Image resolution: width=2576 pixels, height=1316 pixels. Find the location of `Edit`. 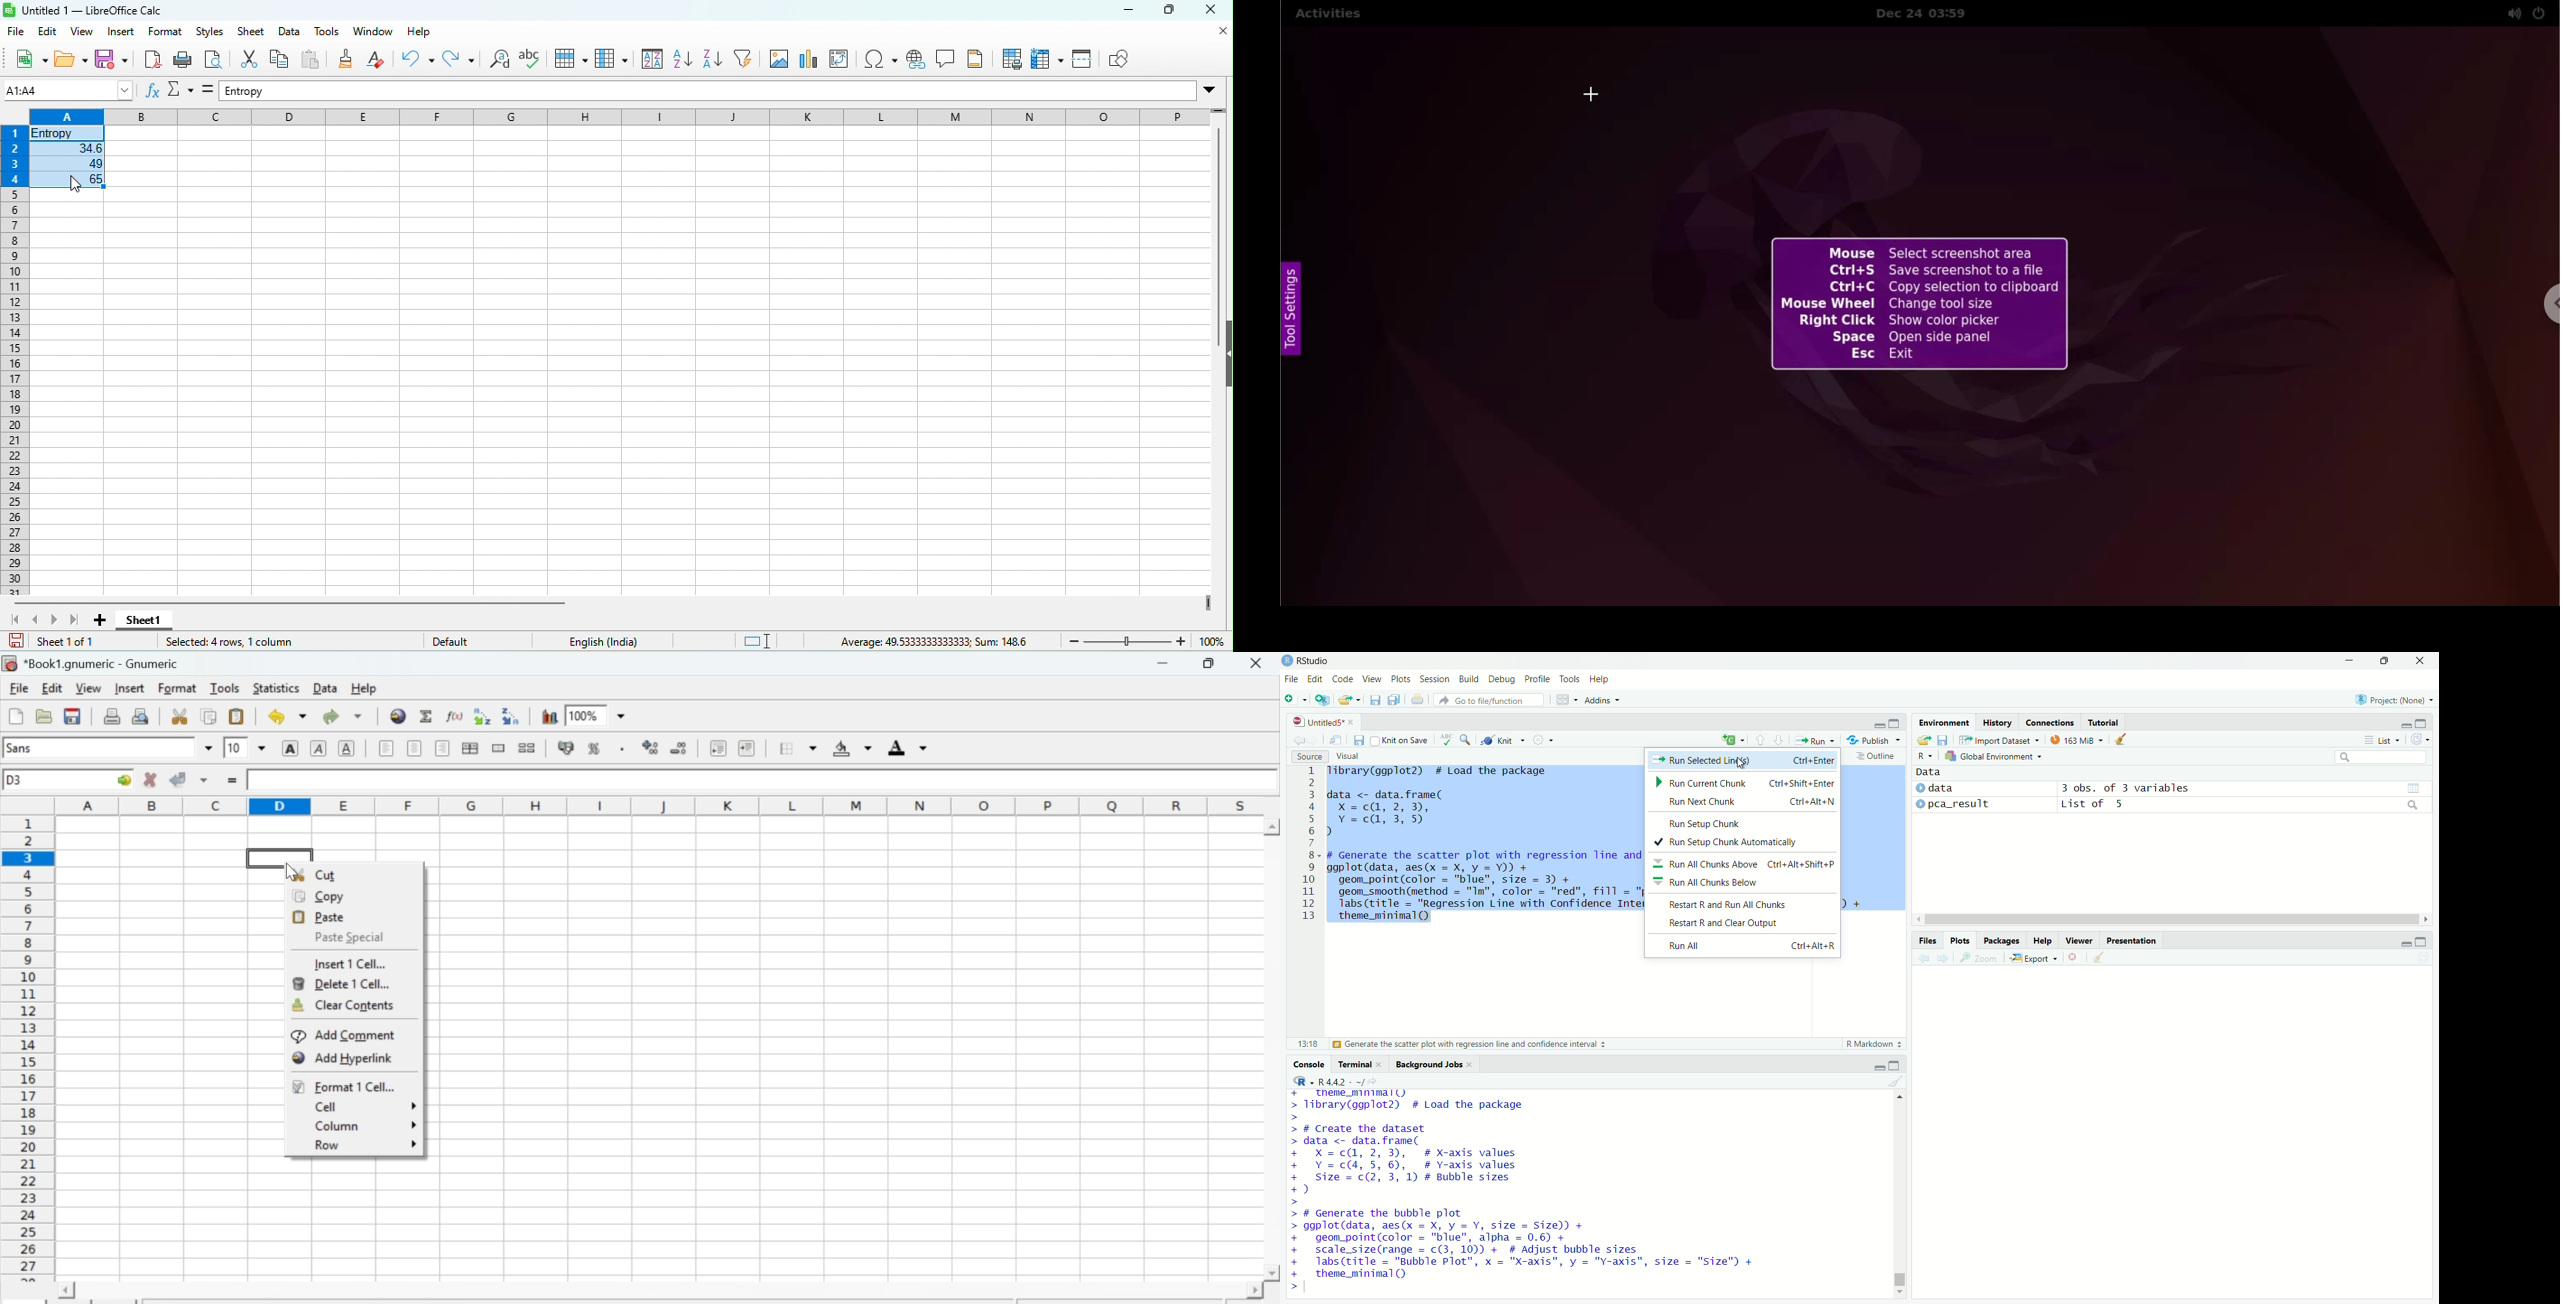

Edit is located at coordinates (1315, 679).